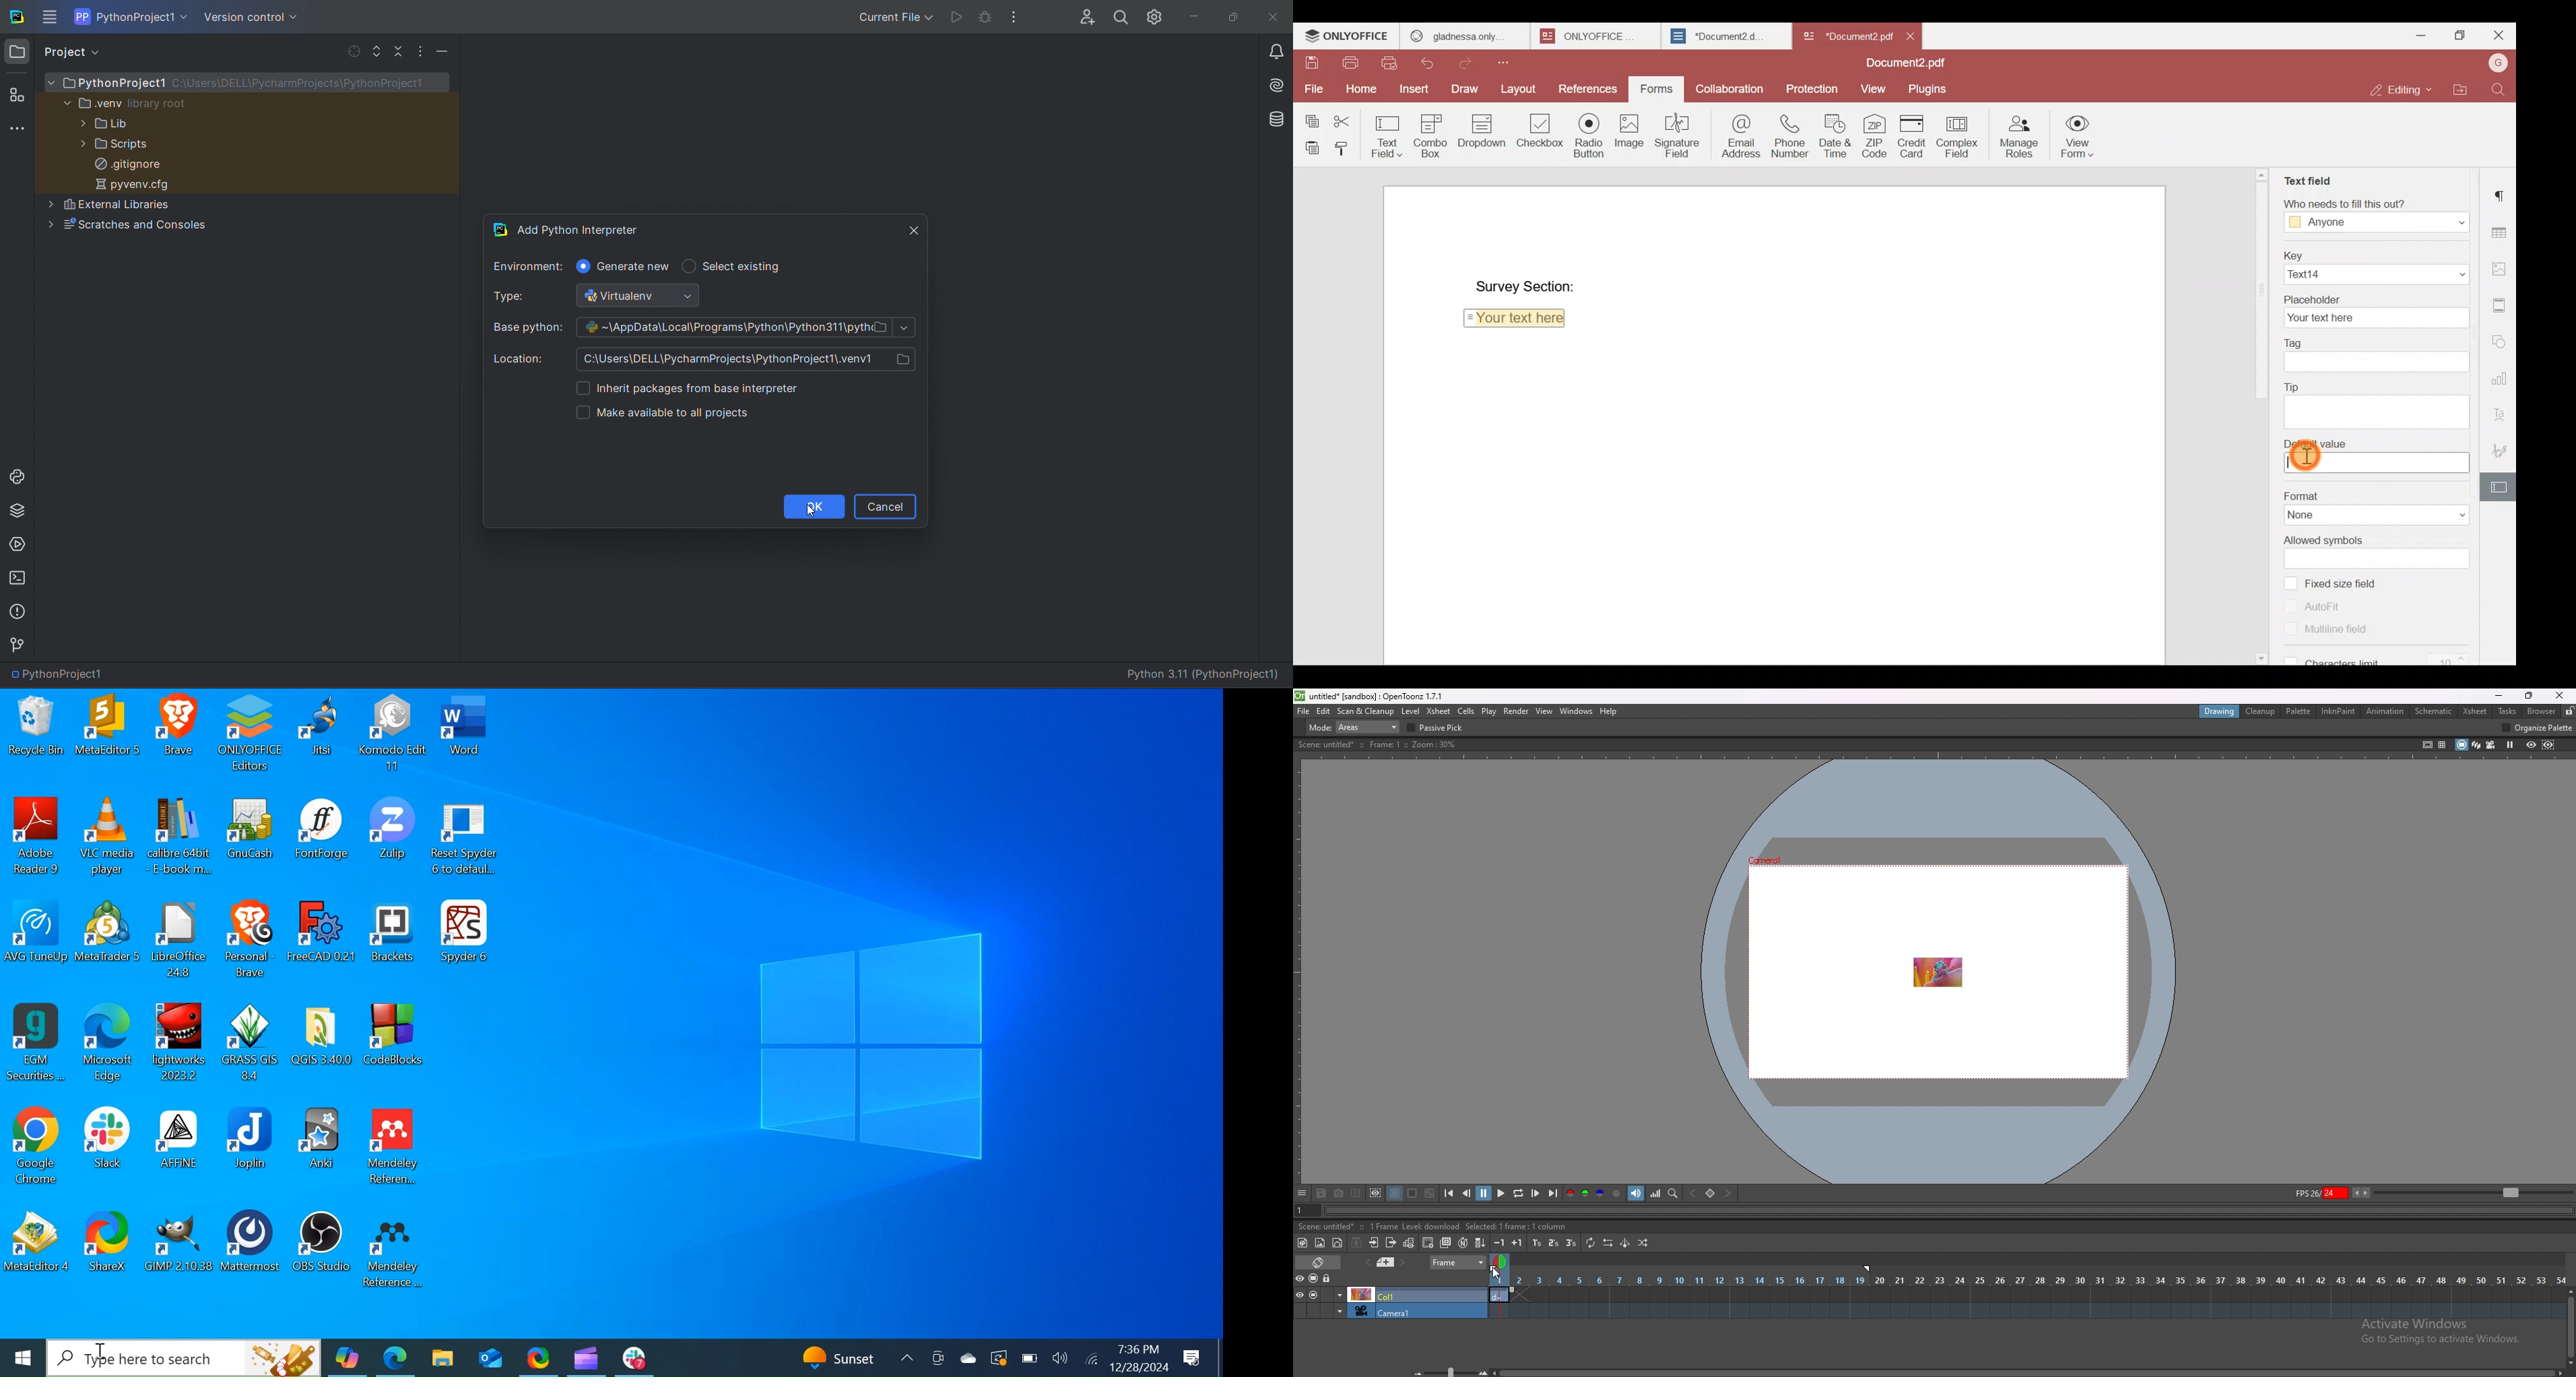  I want to click on Tip, so click(2375, 386).